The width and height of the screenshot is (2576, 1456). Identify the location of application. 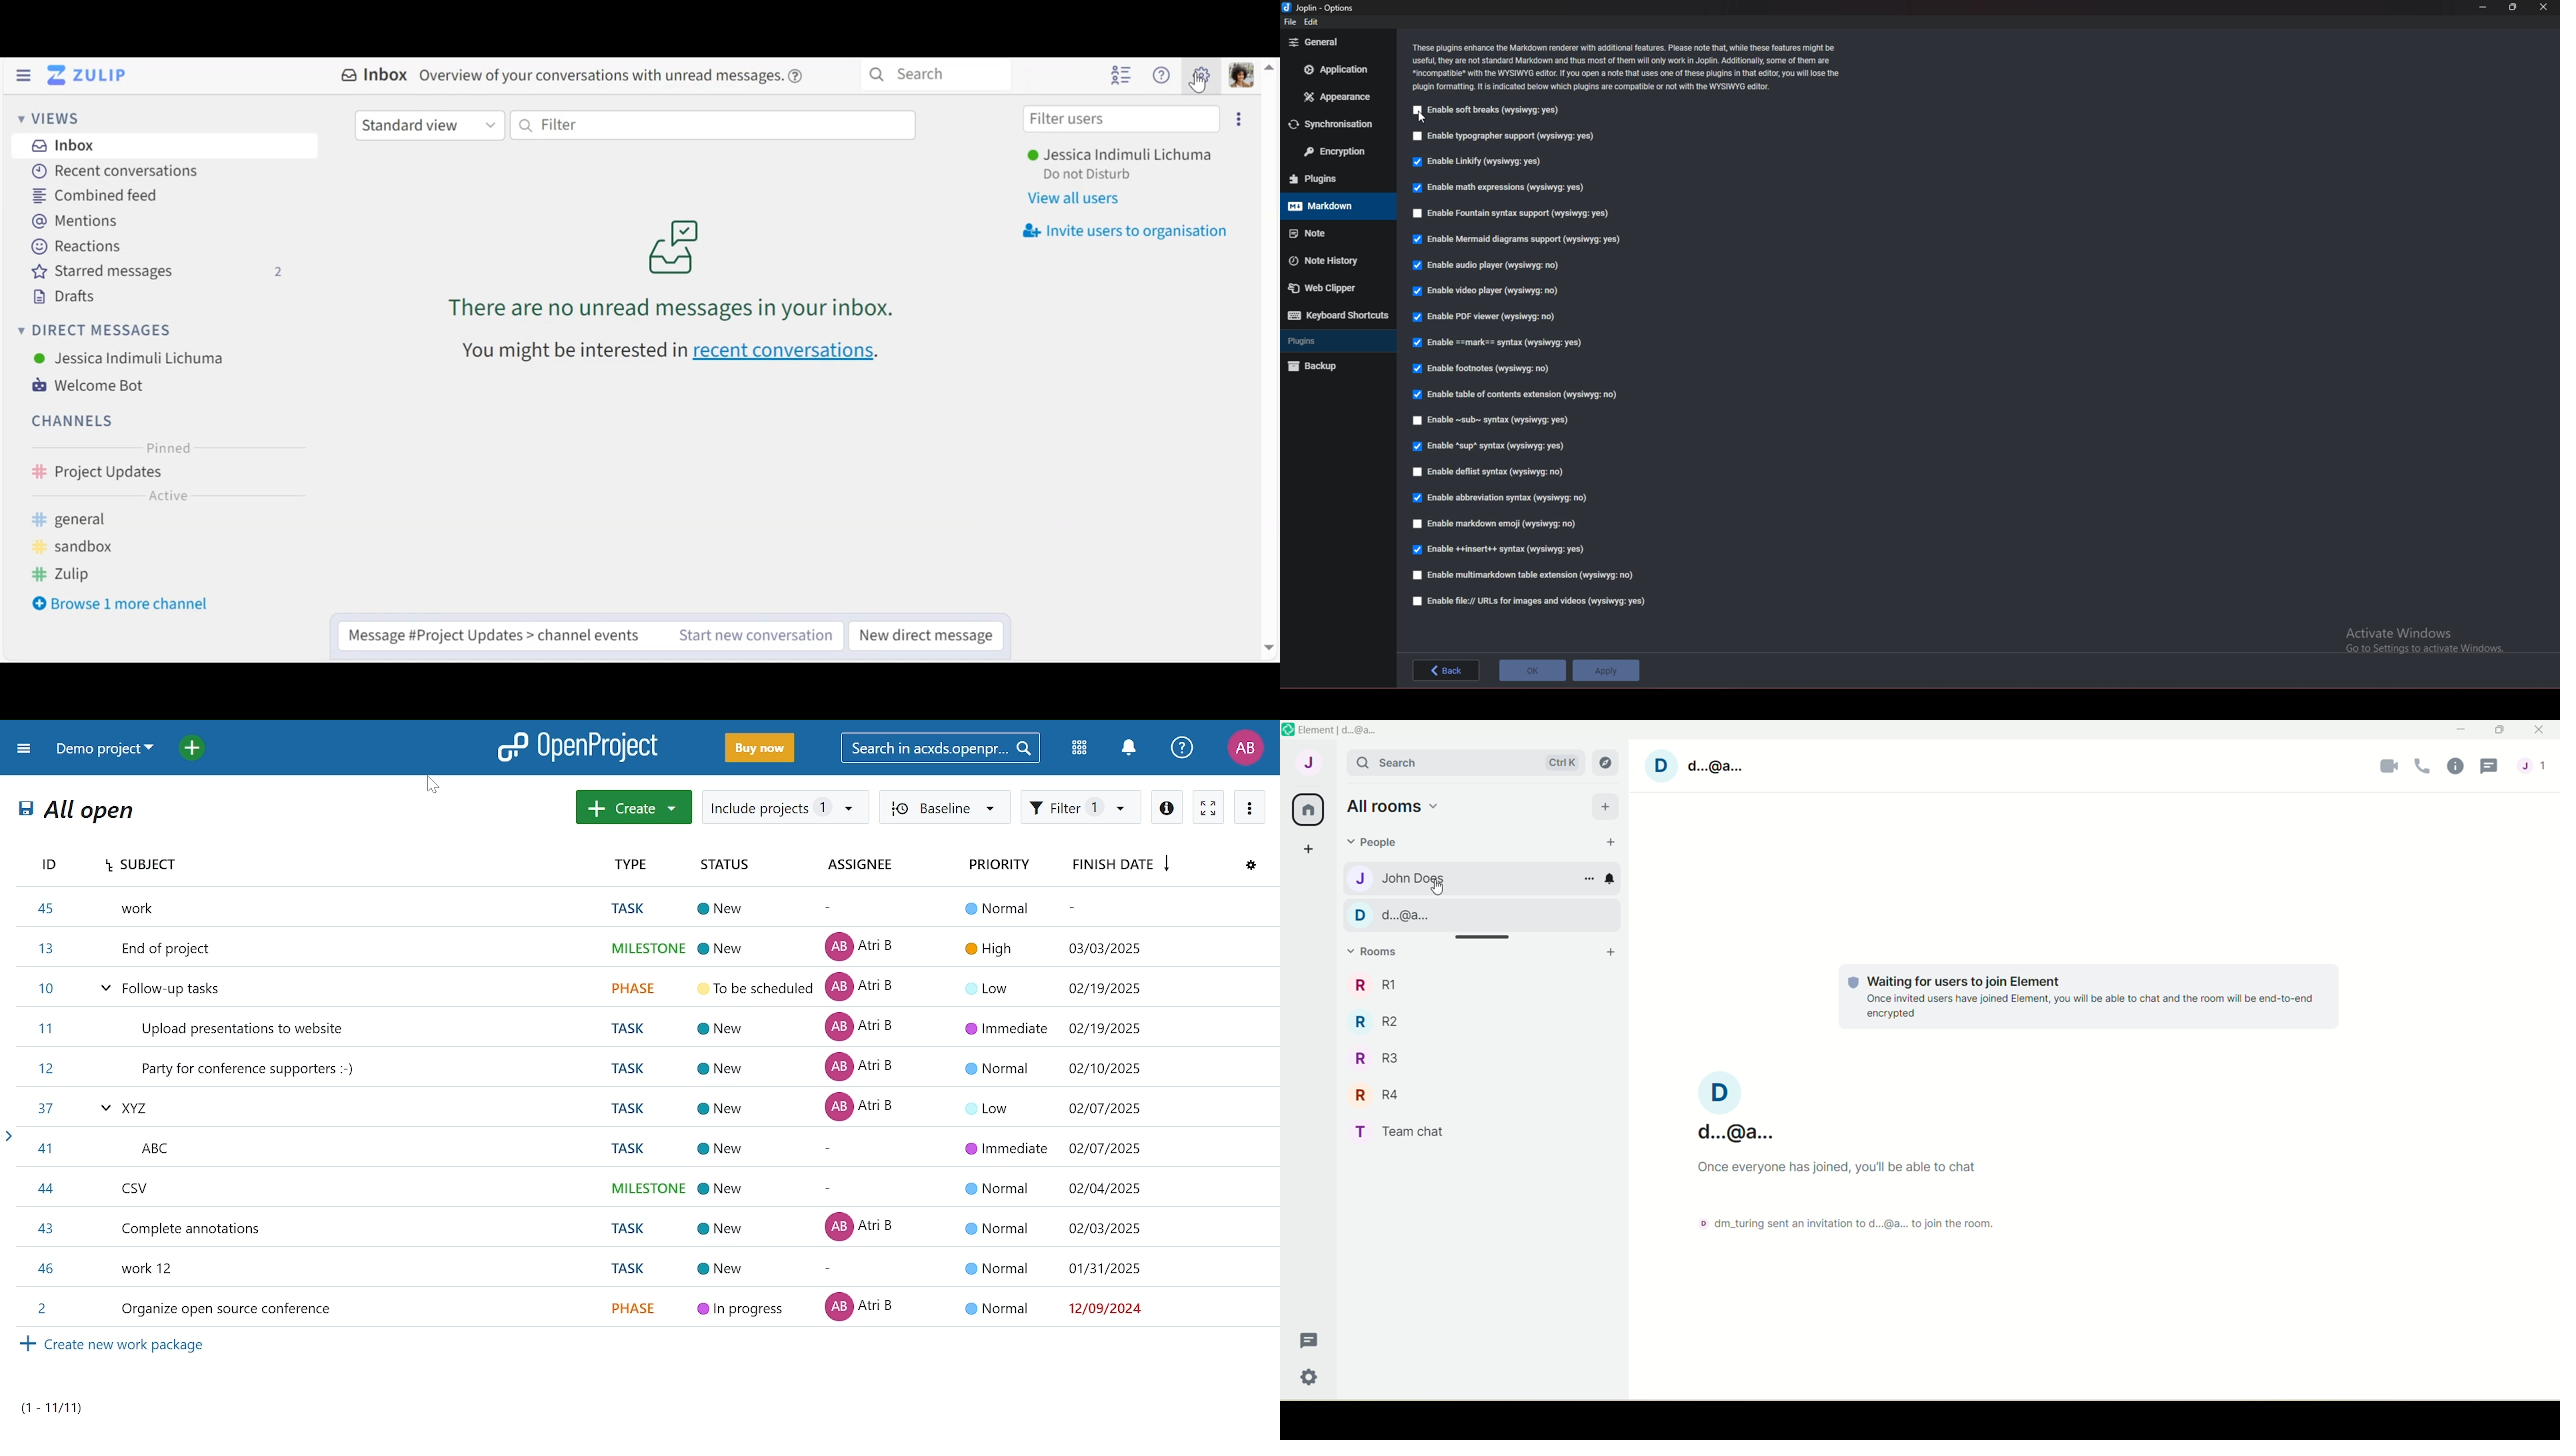
(1337, 69).